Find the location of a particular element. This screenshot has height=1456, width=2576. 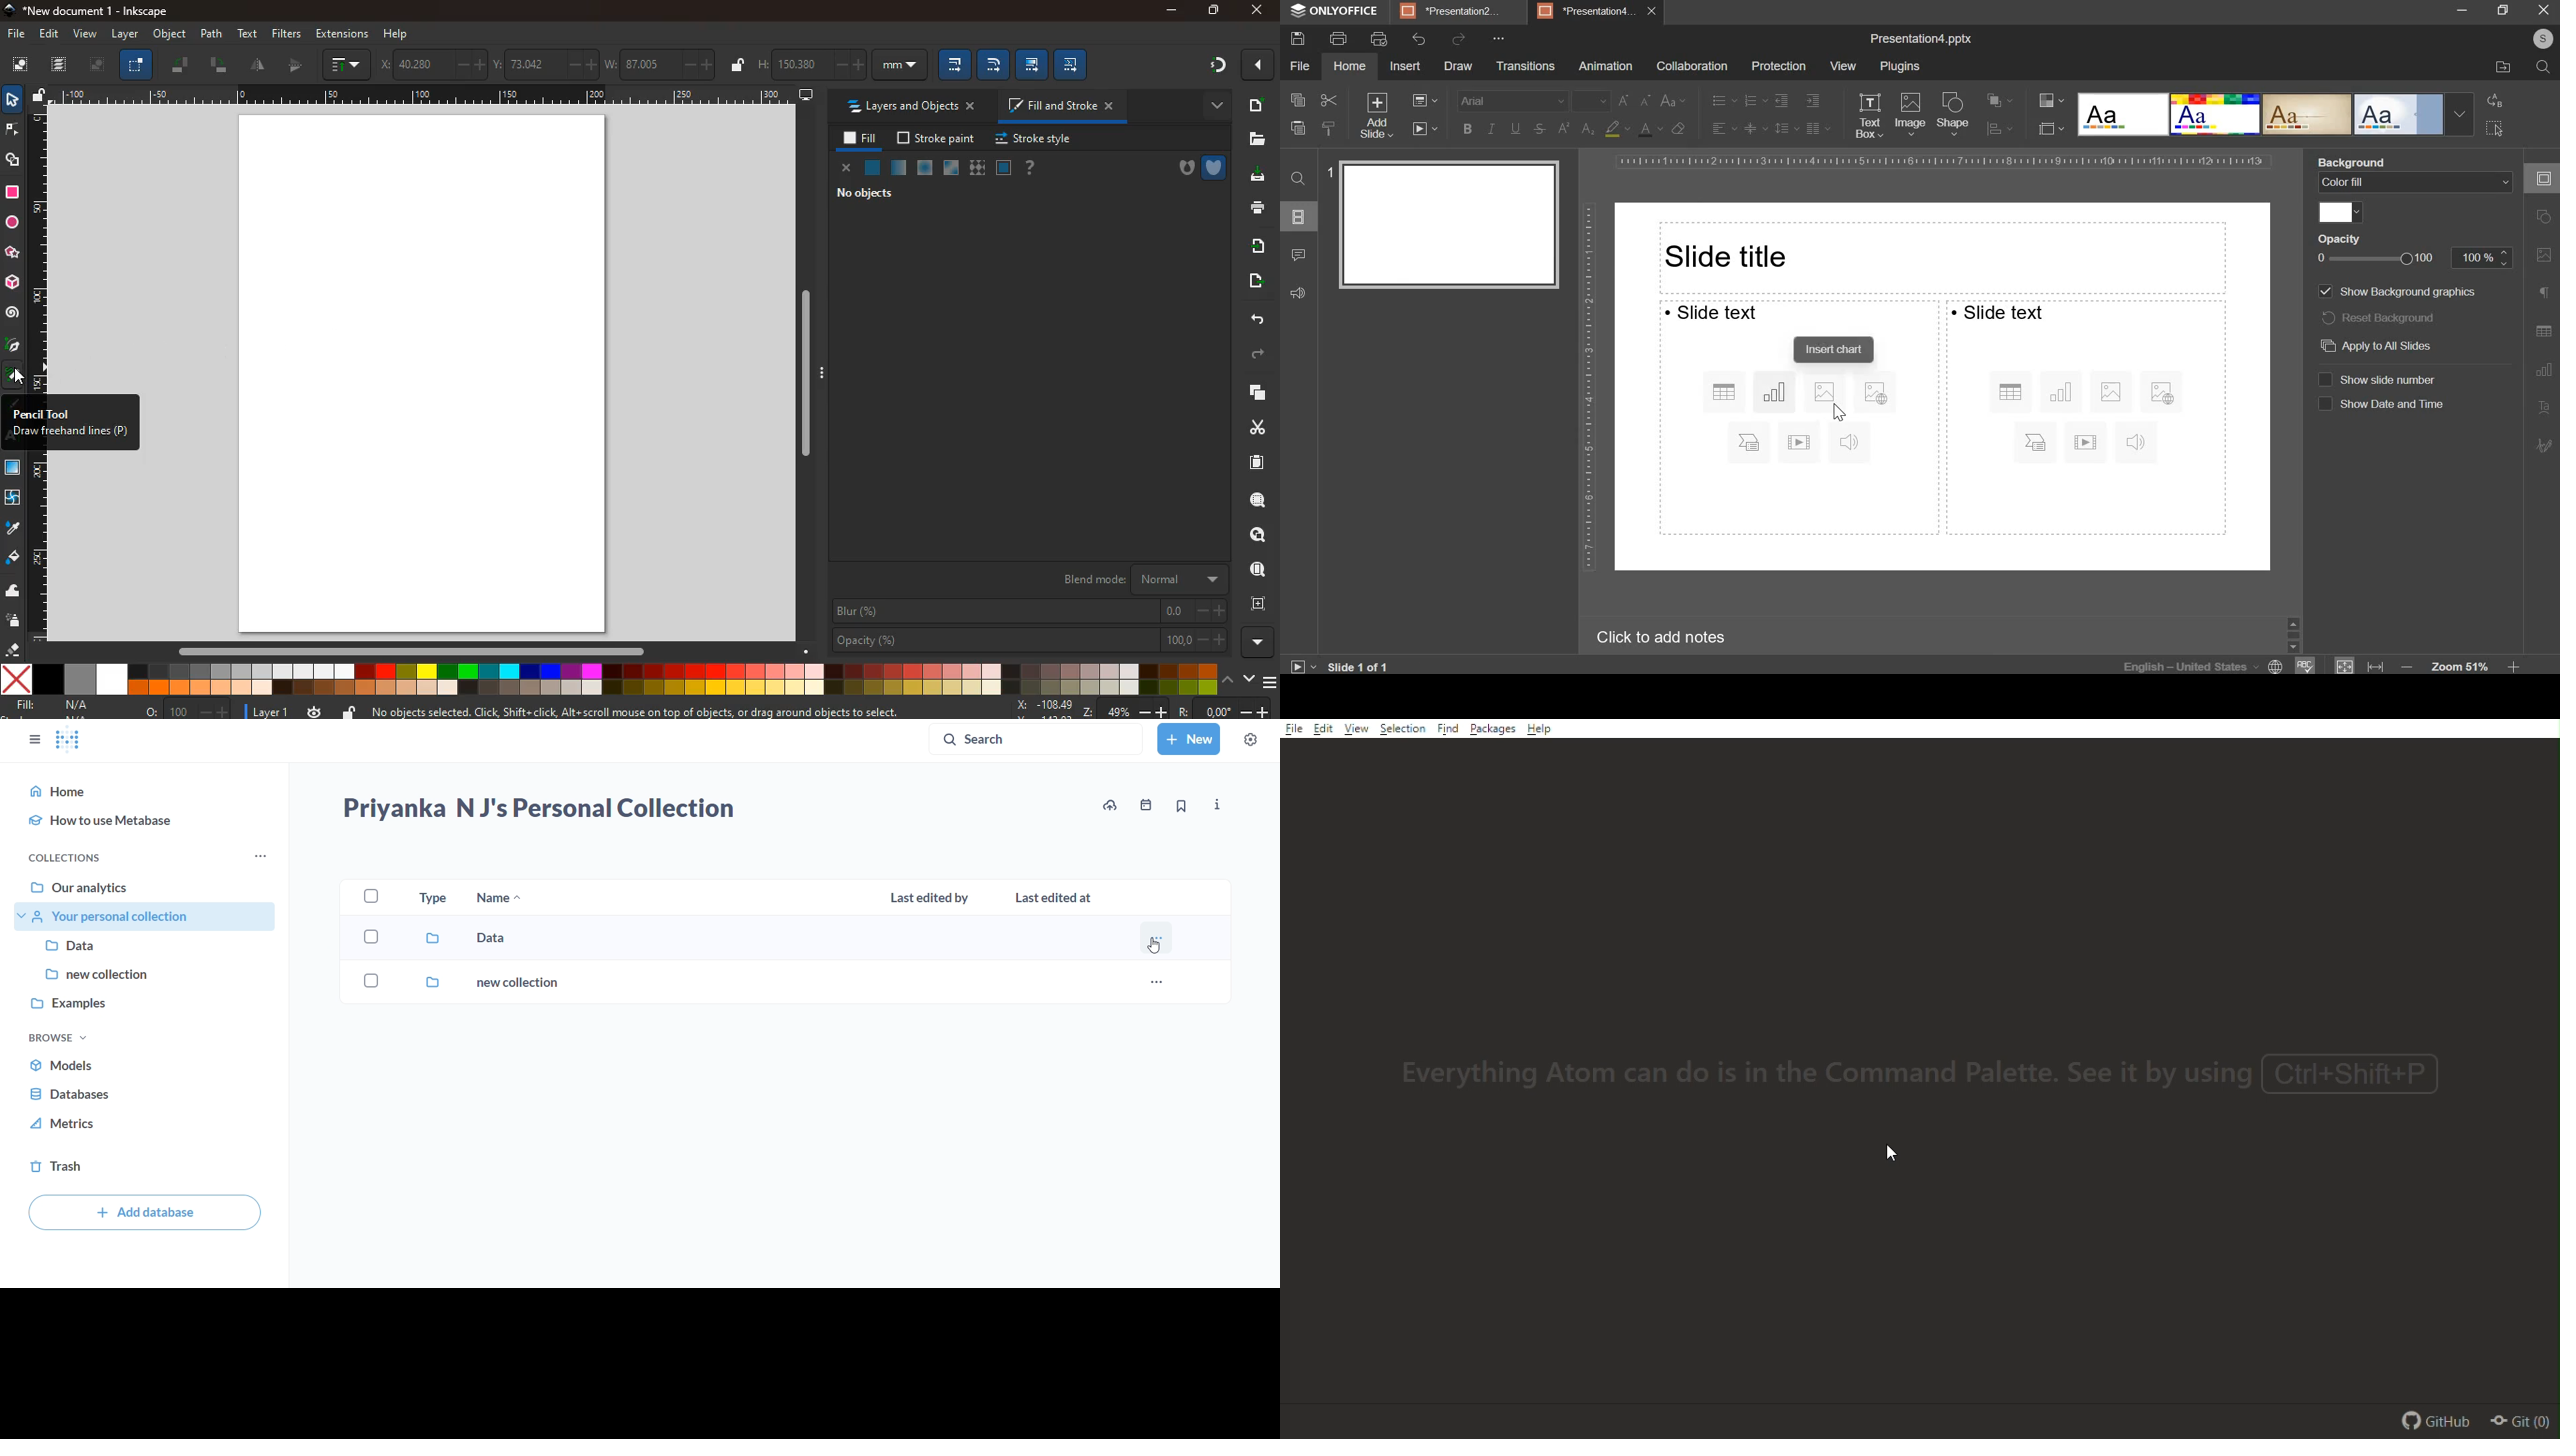

fill color is located at coordinates (2340, 213).